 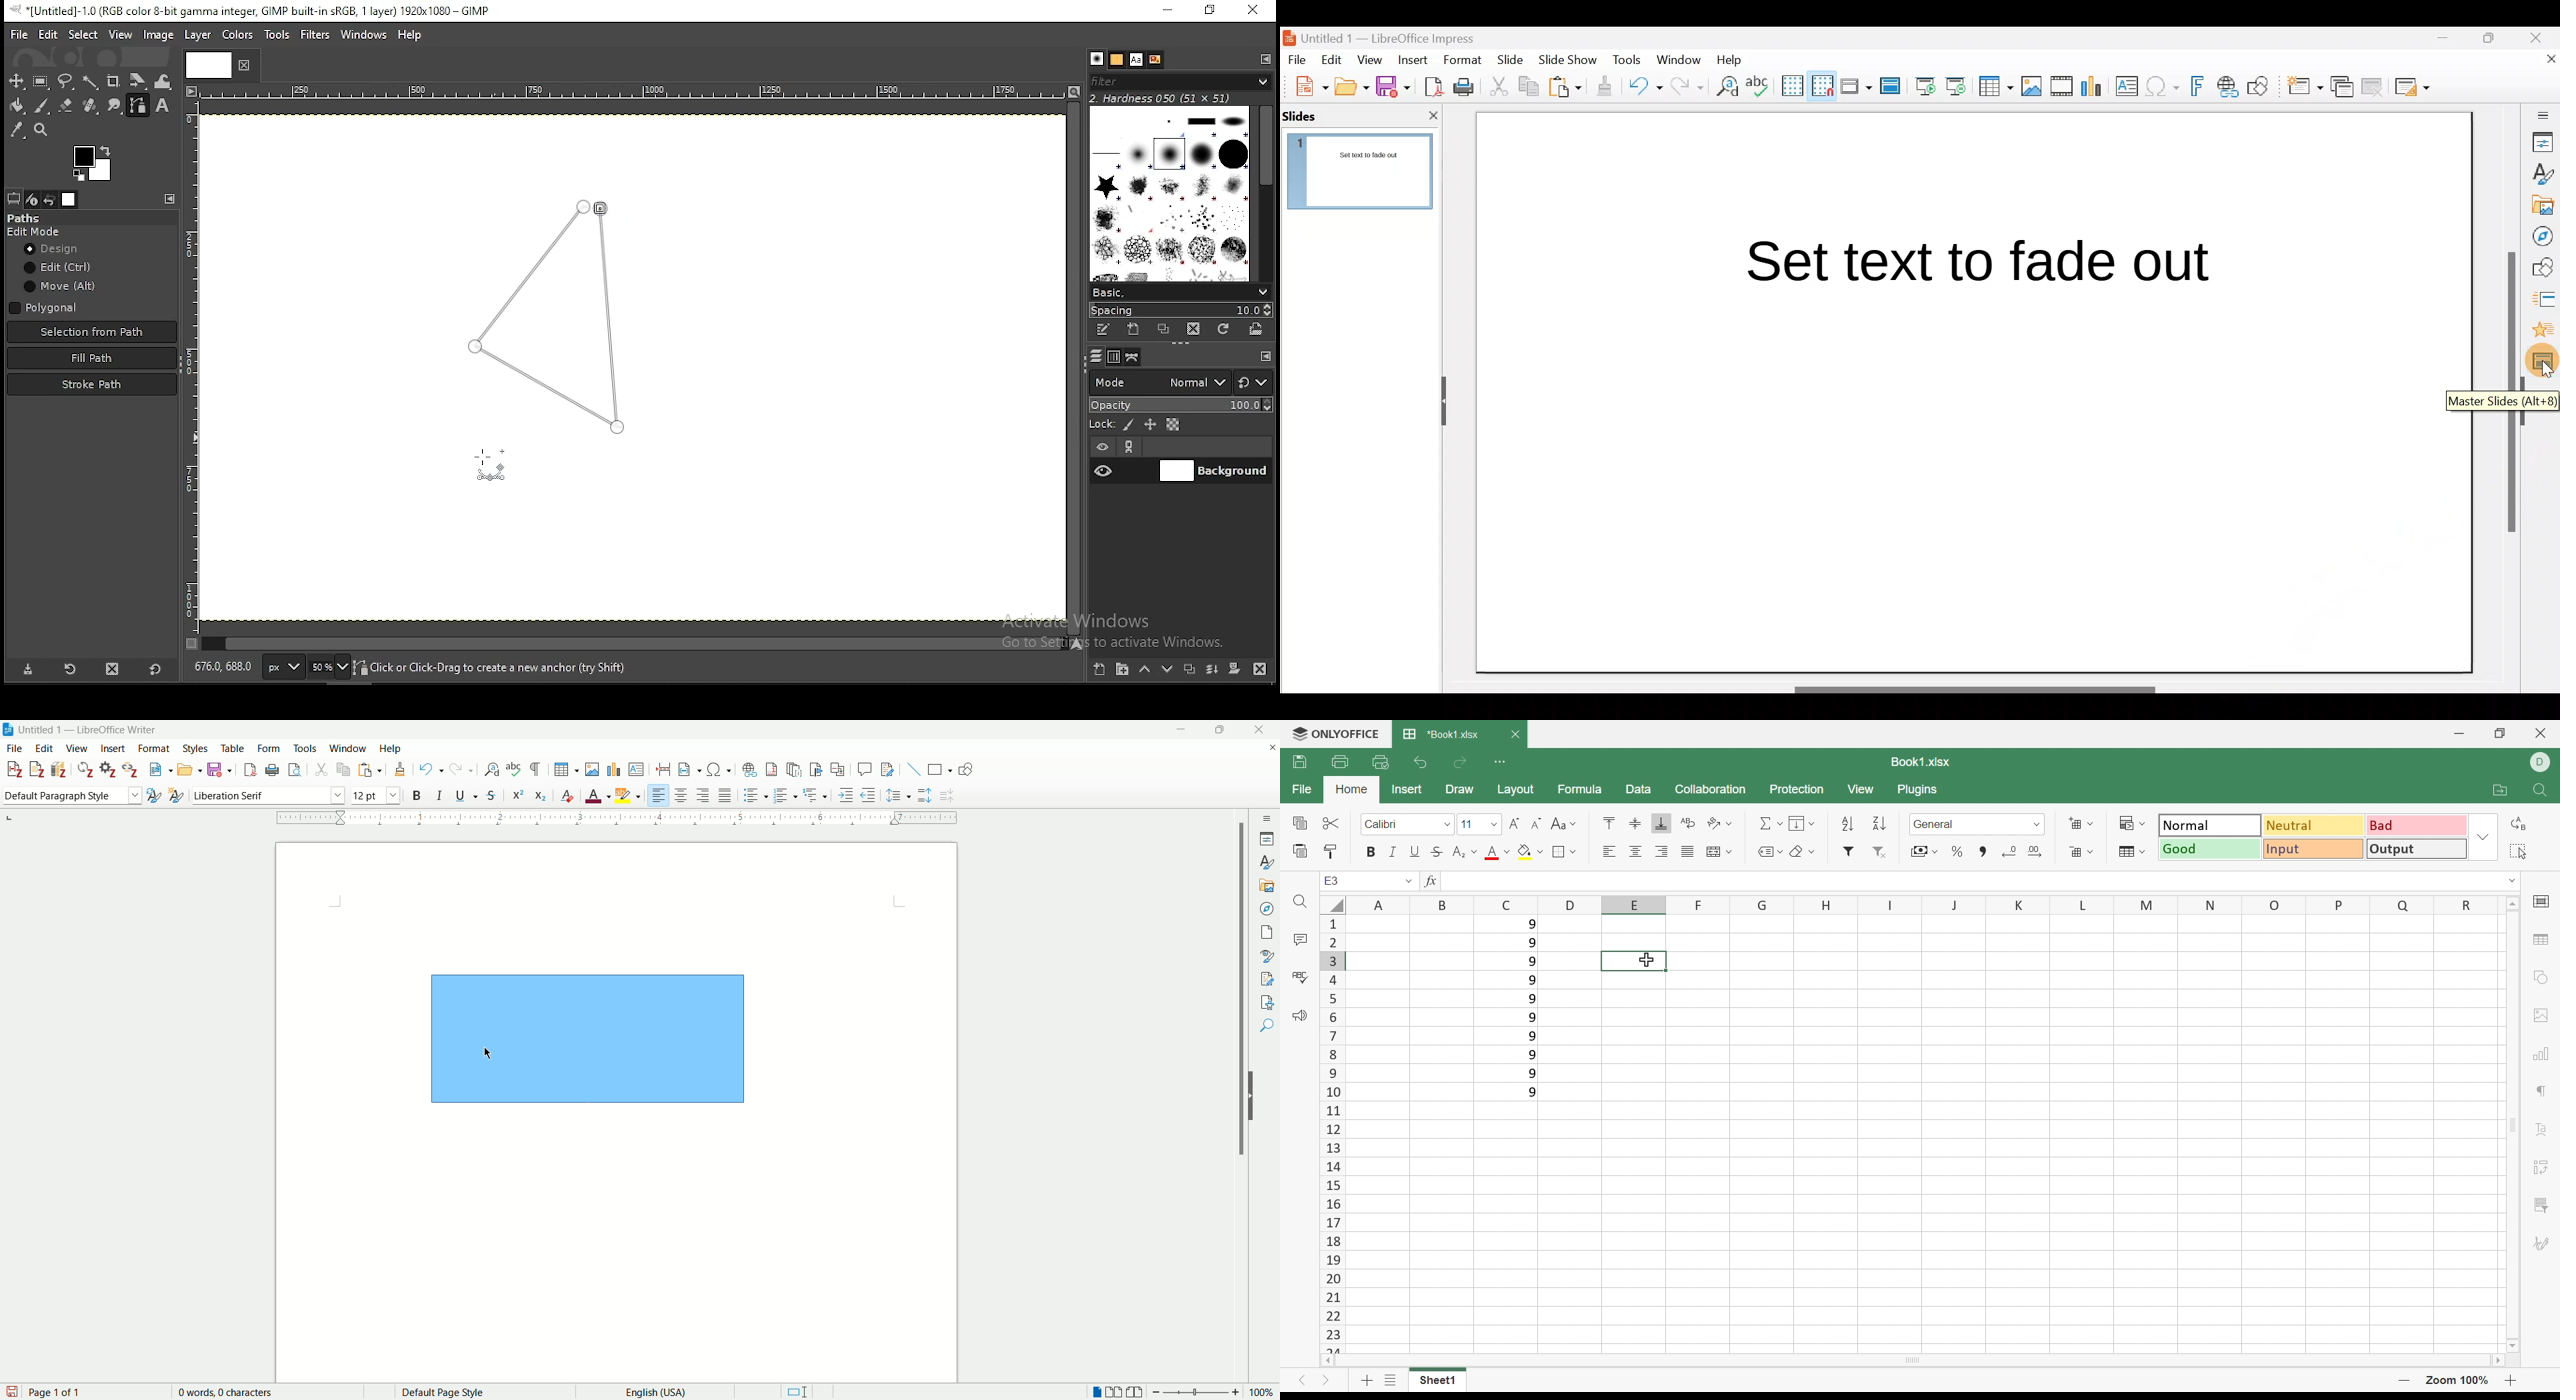 I want to click on configure this tab, so click(x=1262, y=60).